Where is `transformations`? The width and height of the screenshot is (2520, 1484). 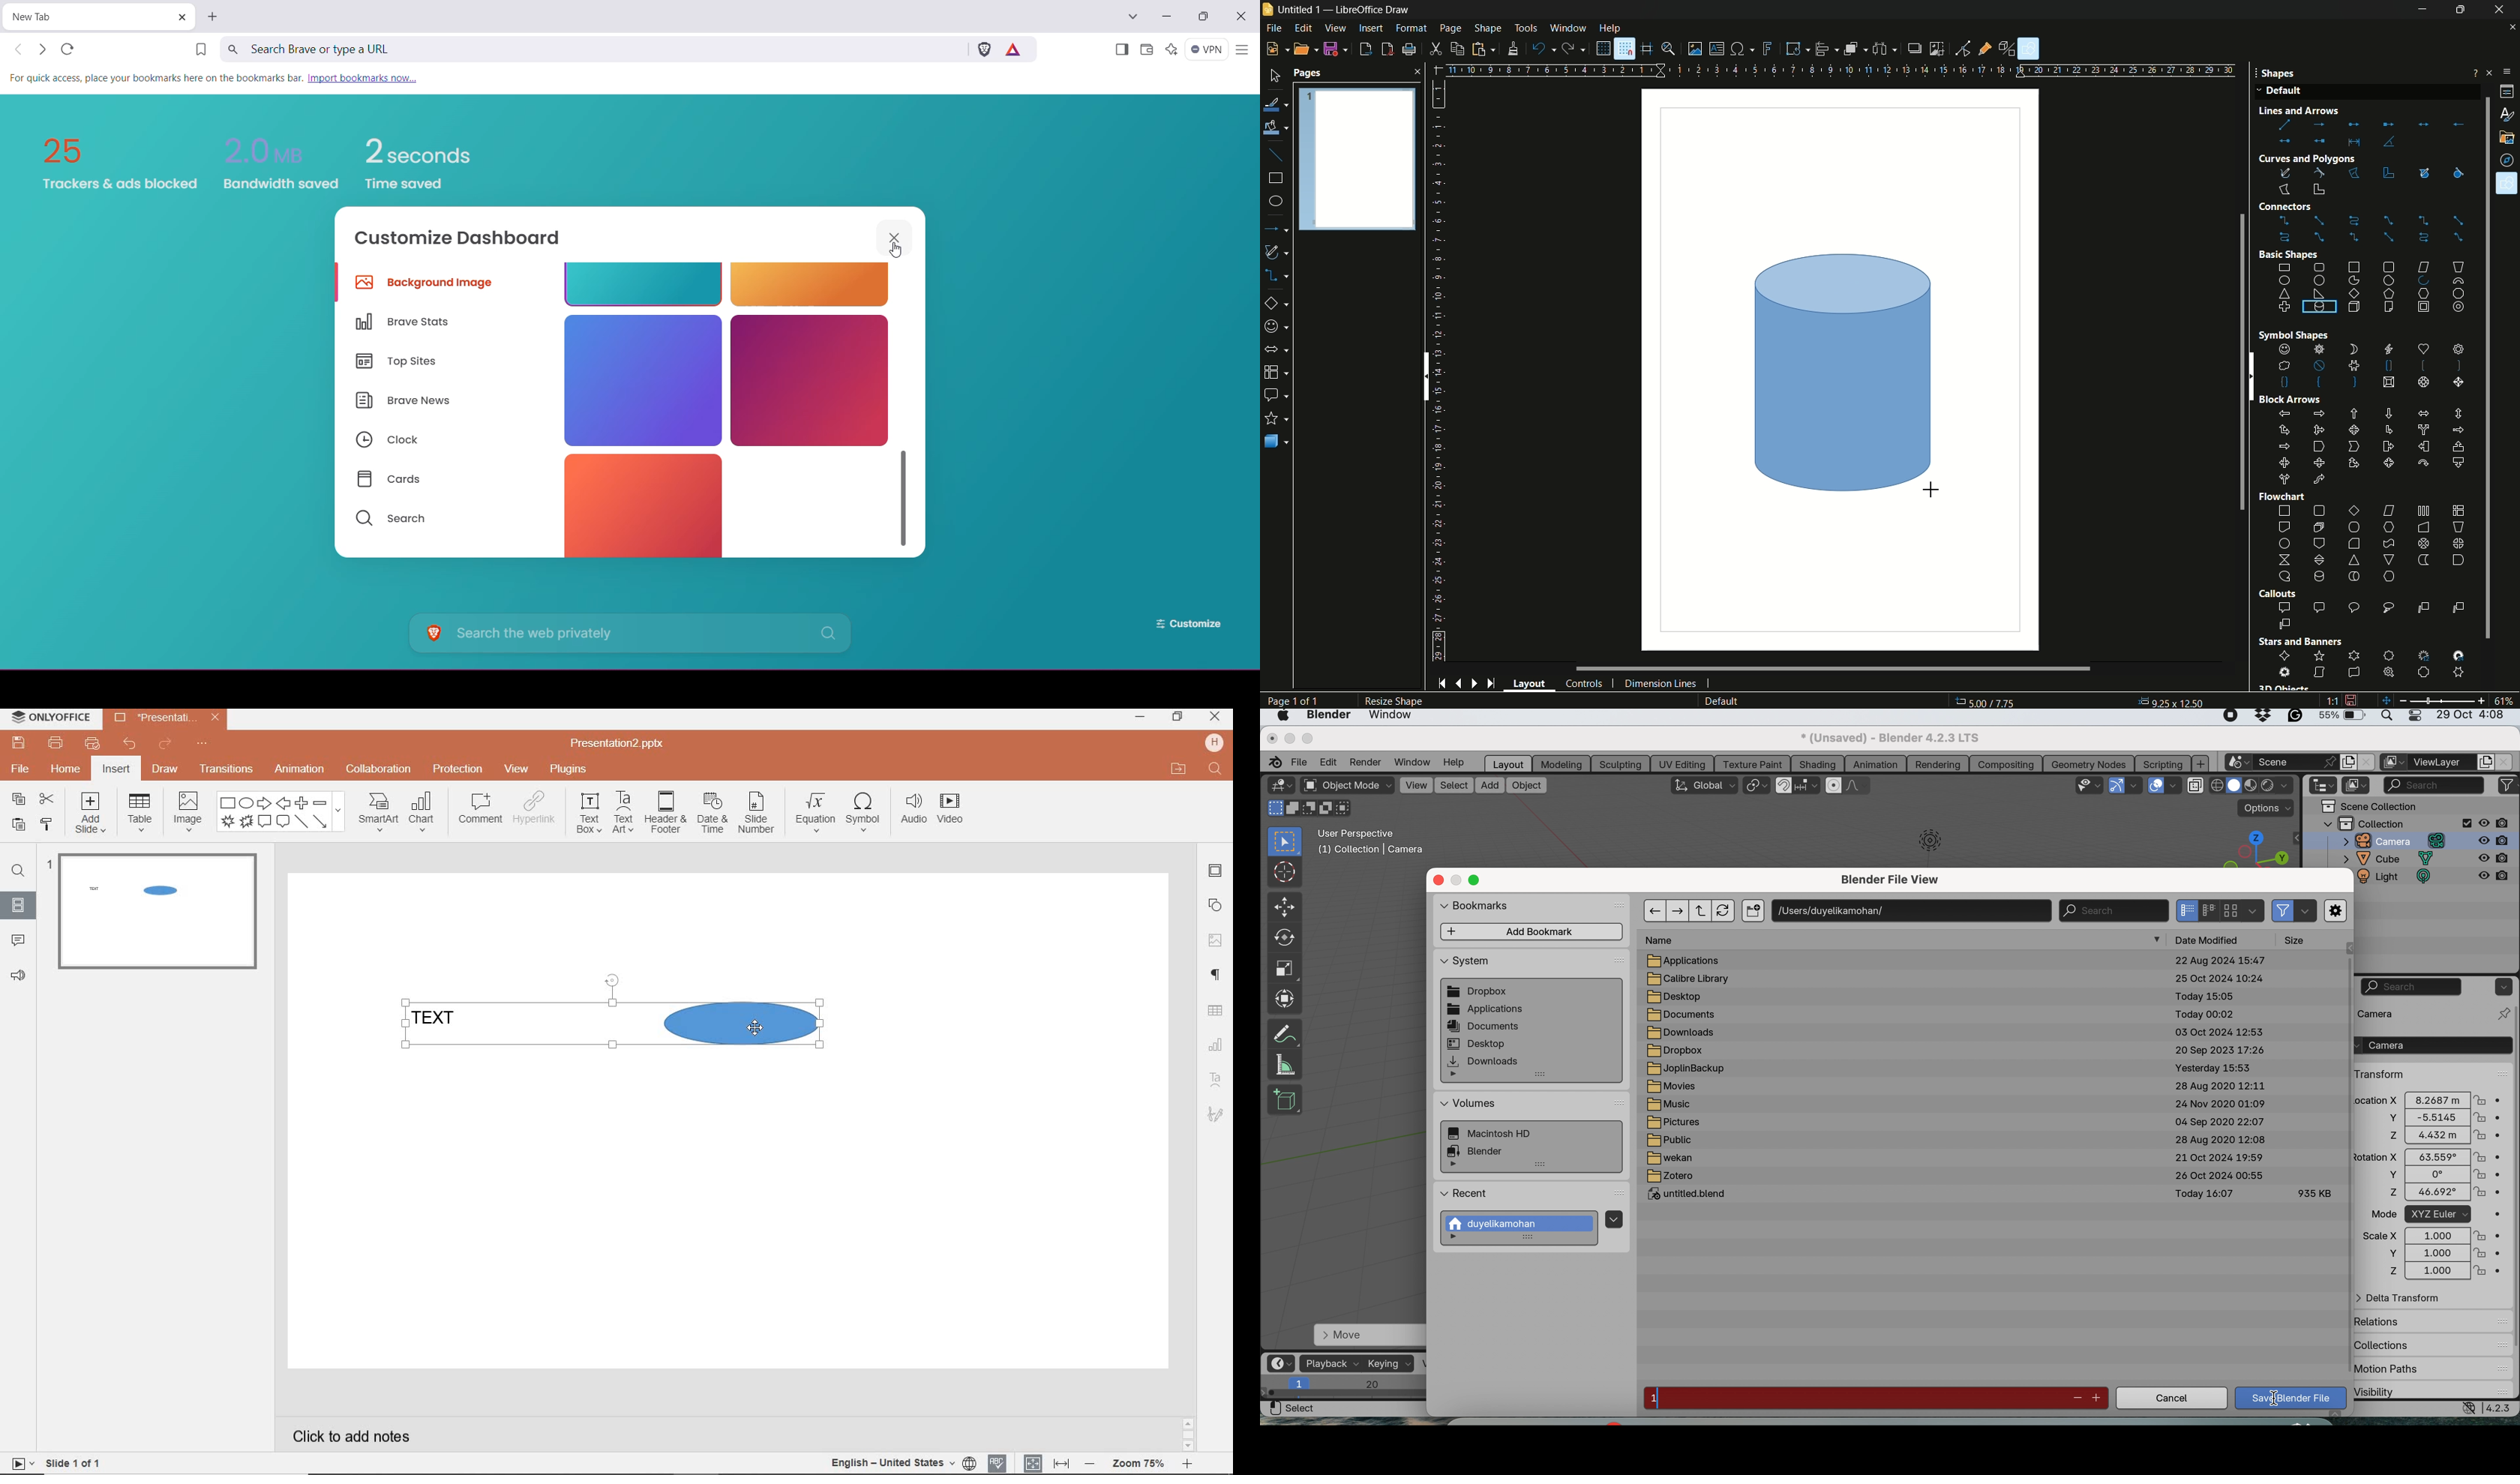 transformations is located at coordinates (1797, 48).